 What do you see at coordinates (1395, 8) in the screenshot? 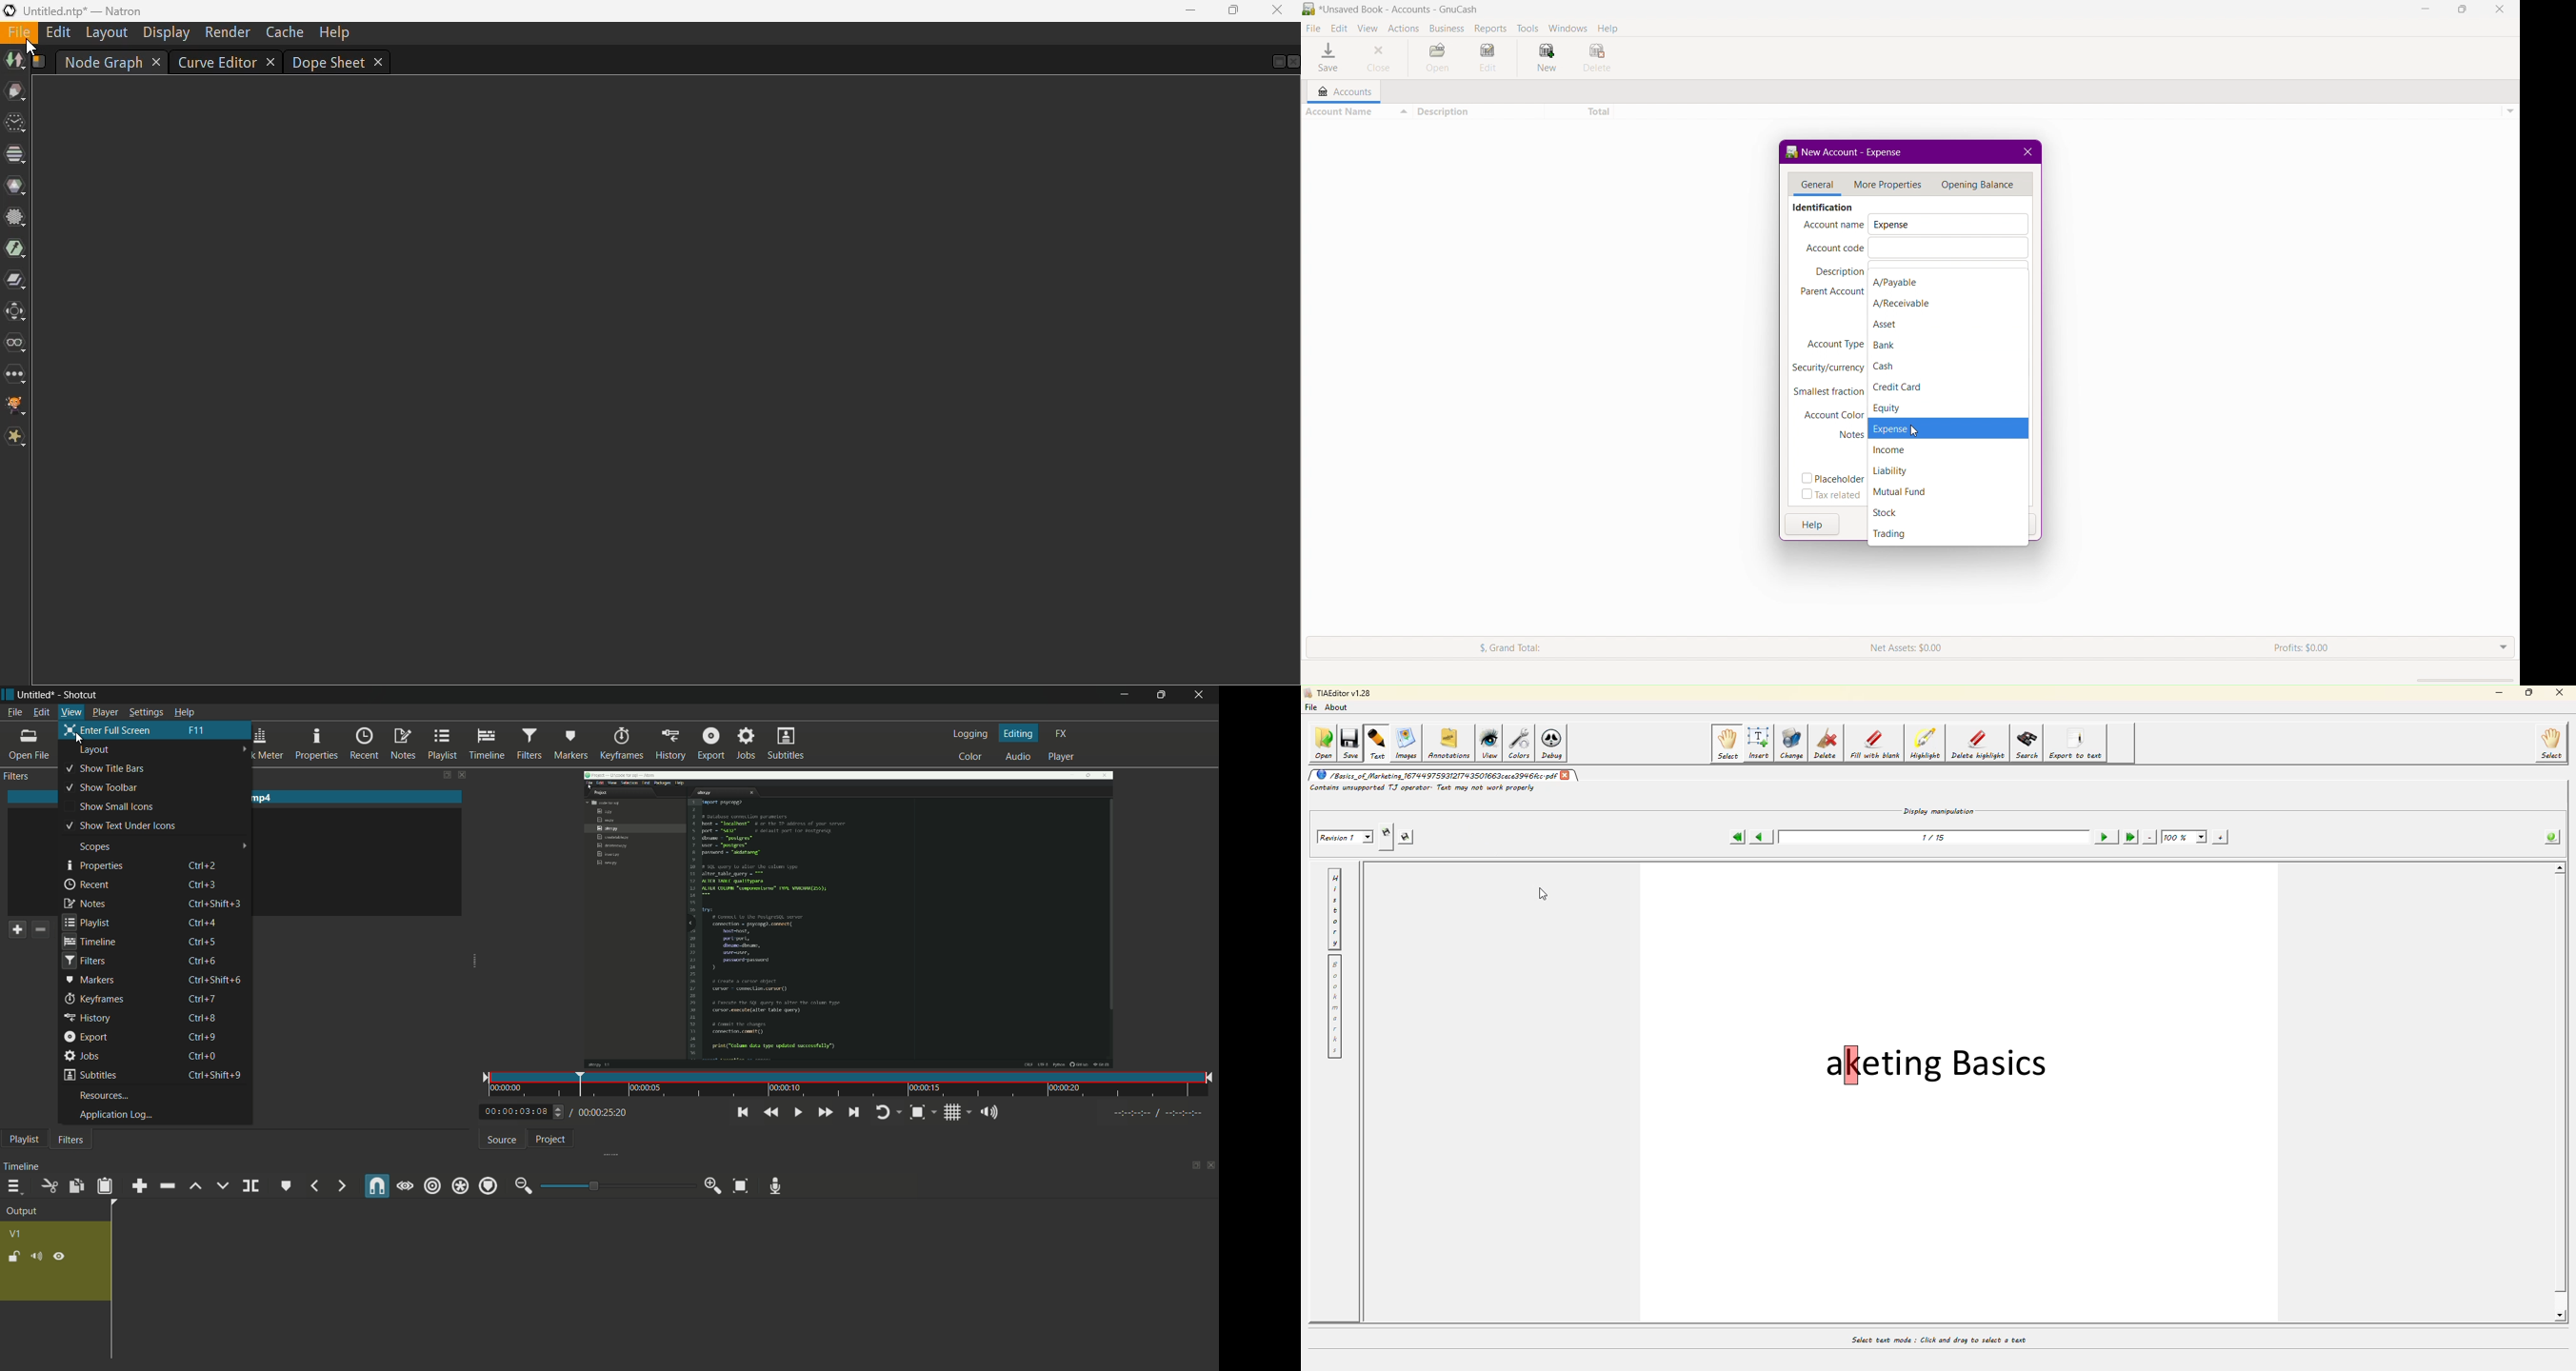
I see `BR *Unsaved Book - Accounts - GnuCash` at bounding box center [1395, 8].